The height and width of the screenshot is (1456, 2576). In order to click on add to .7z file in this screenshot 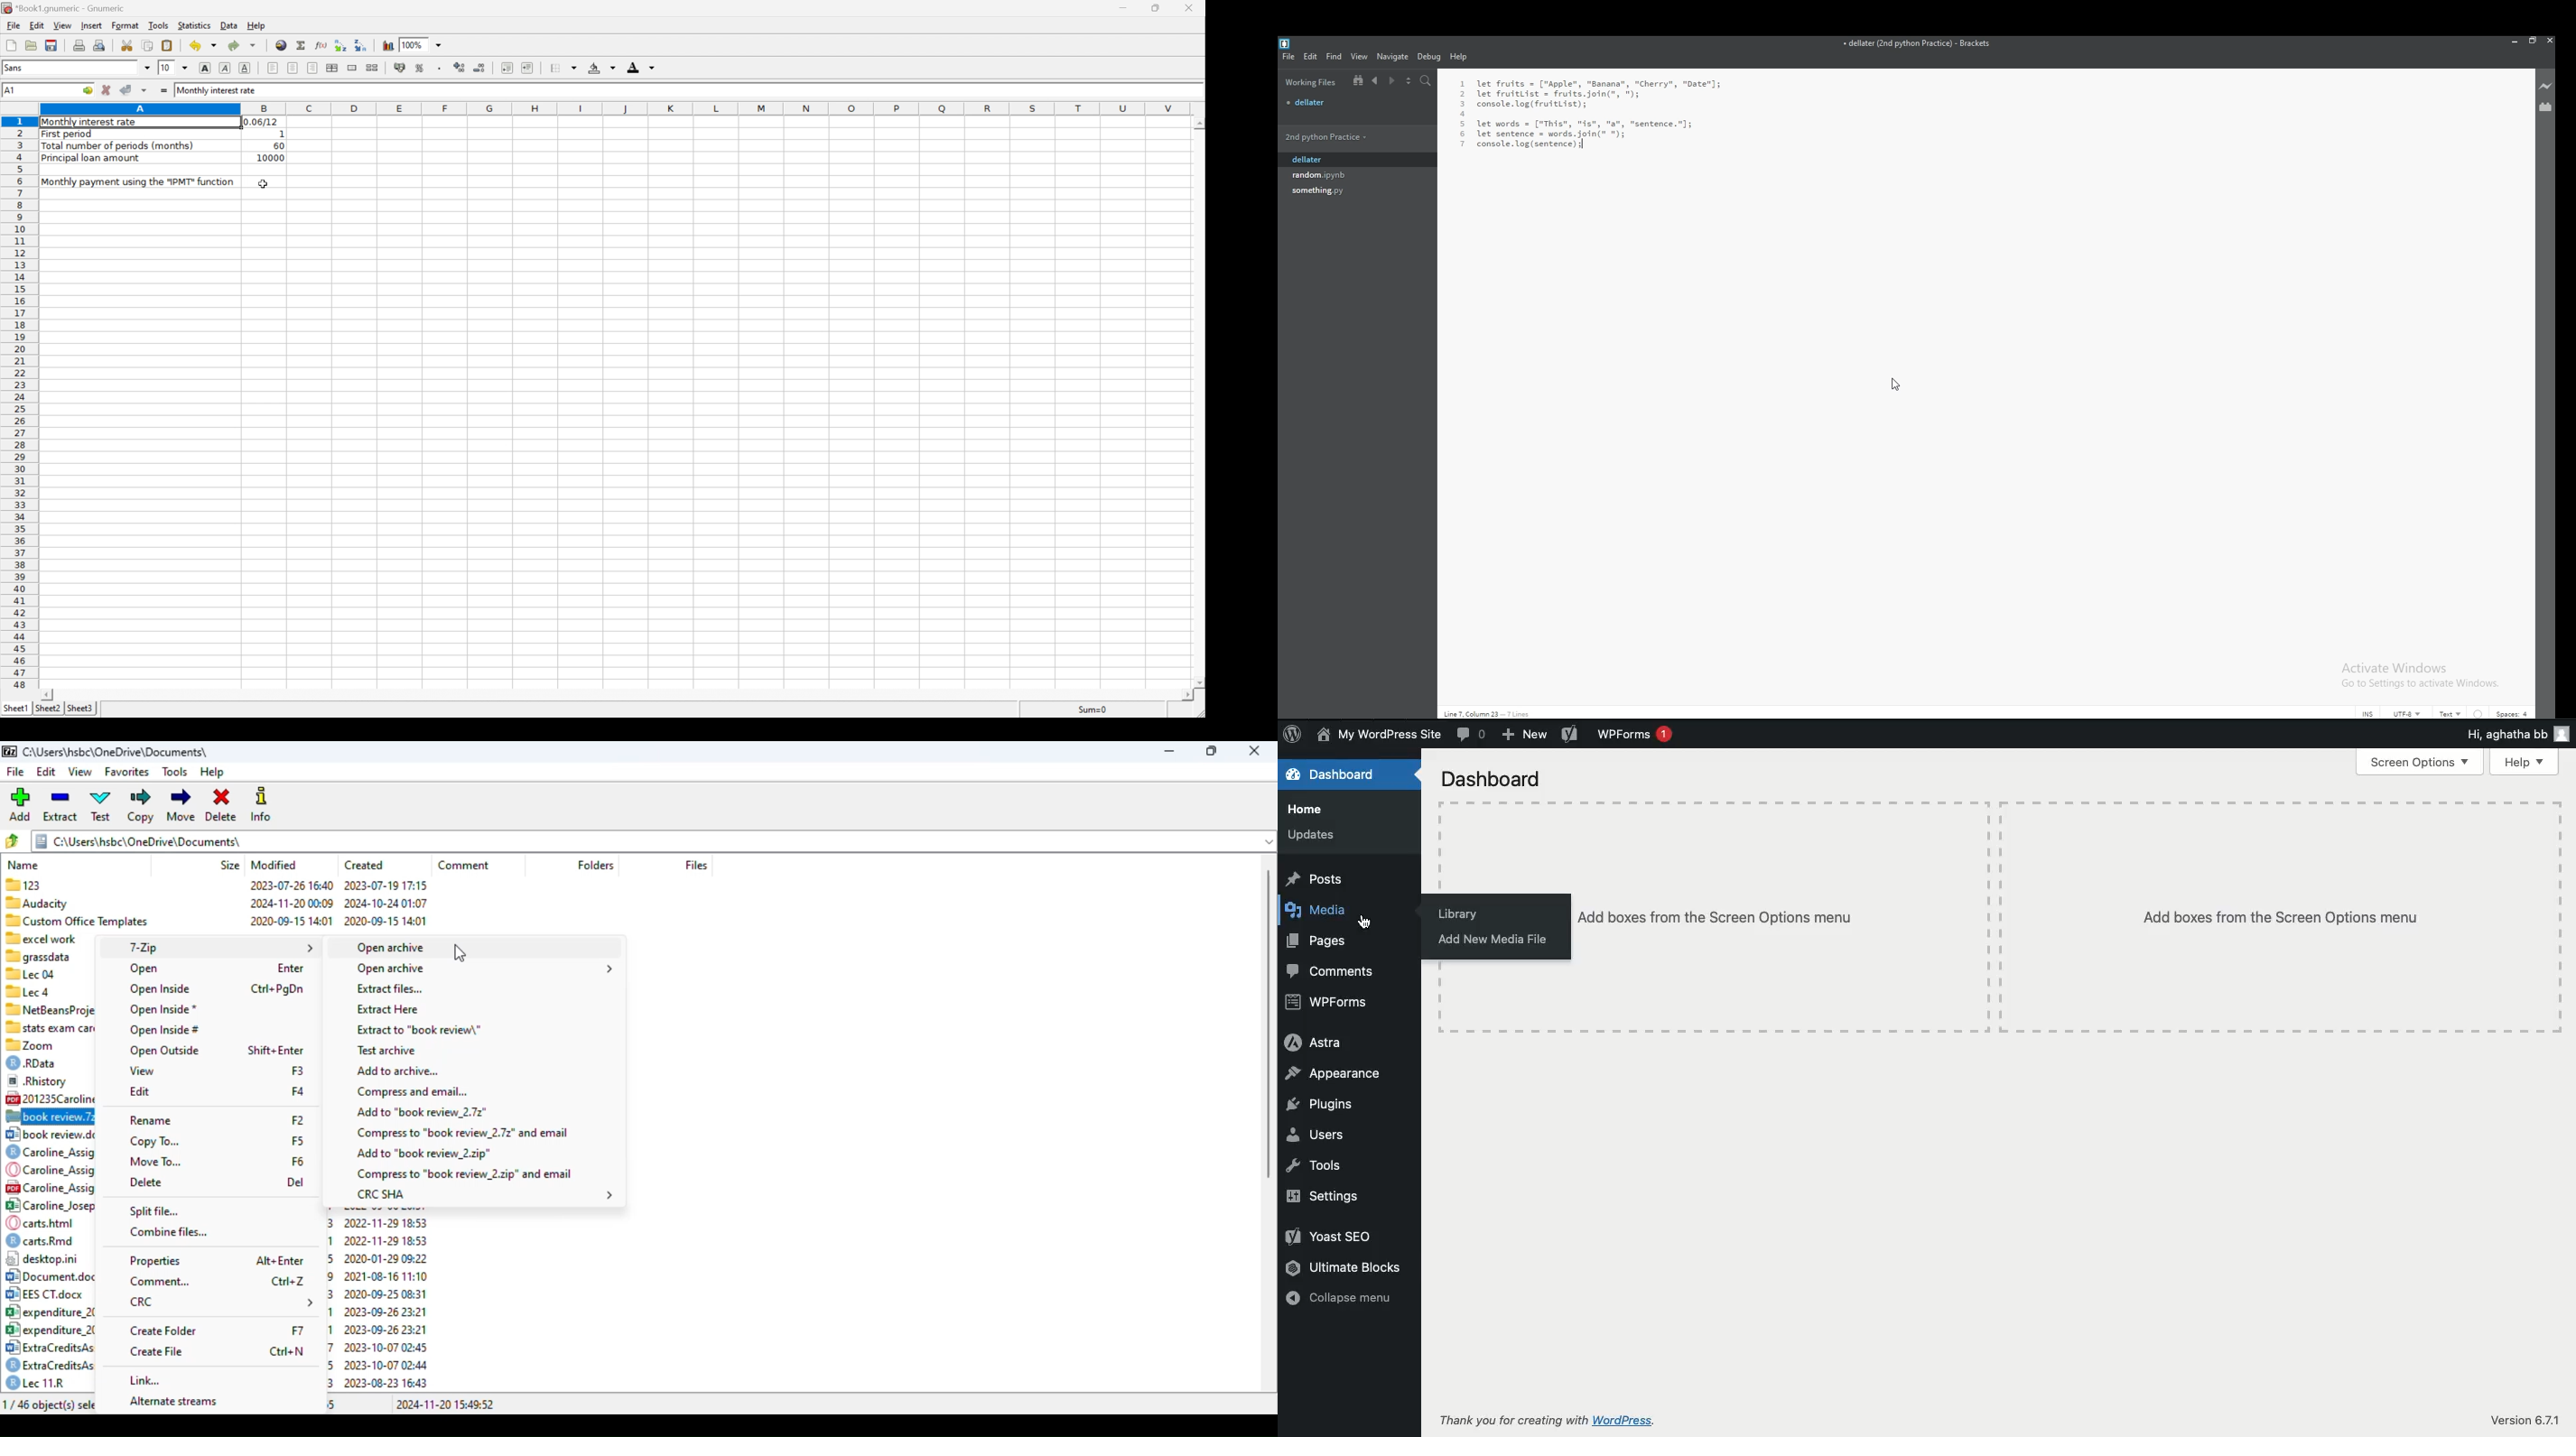, I will do `click(423, 1112)`.